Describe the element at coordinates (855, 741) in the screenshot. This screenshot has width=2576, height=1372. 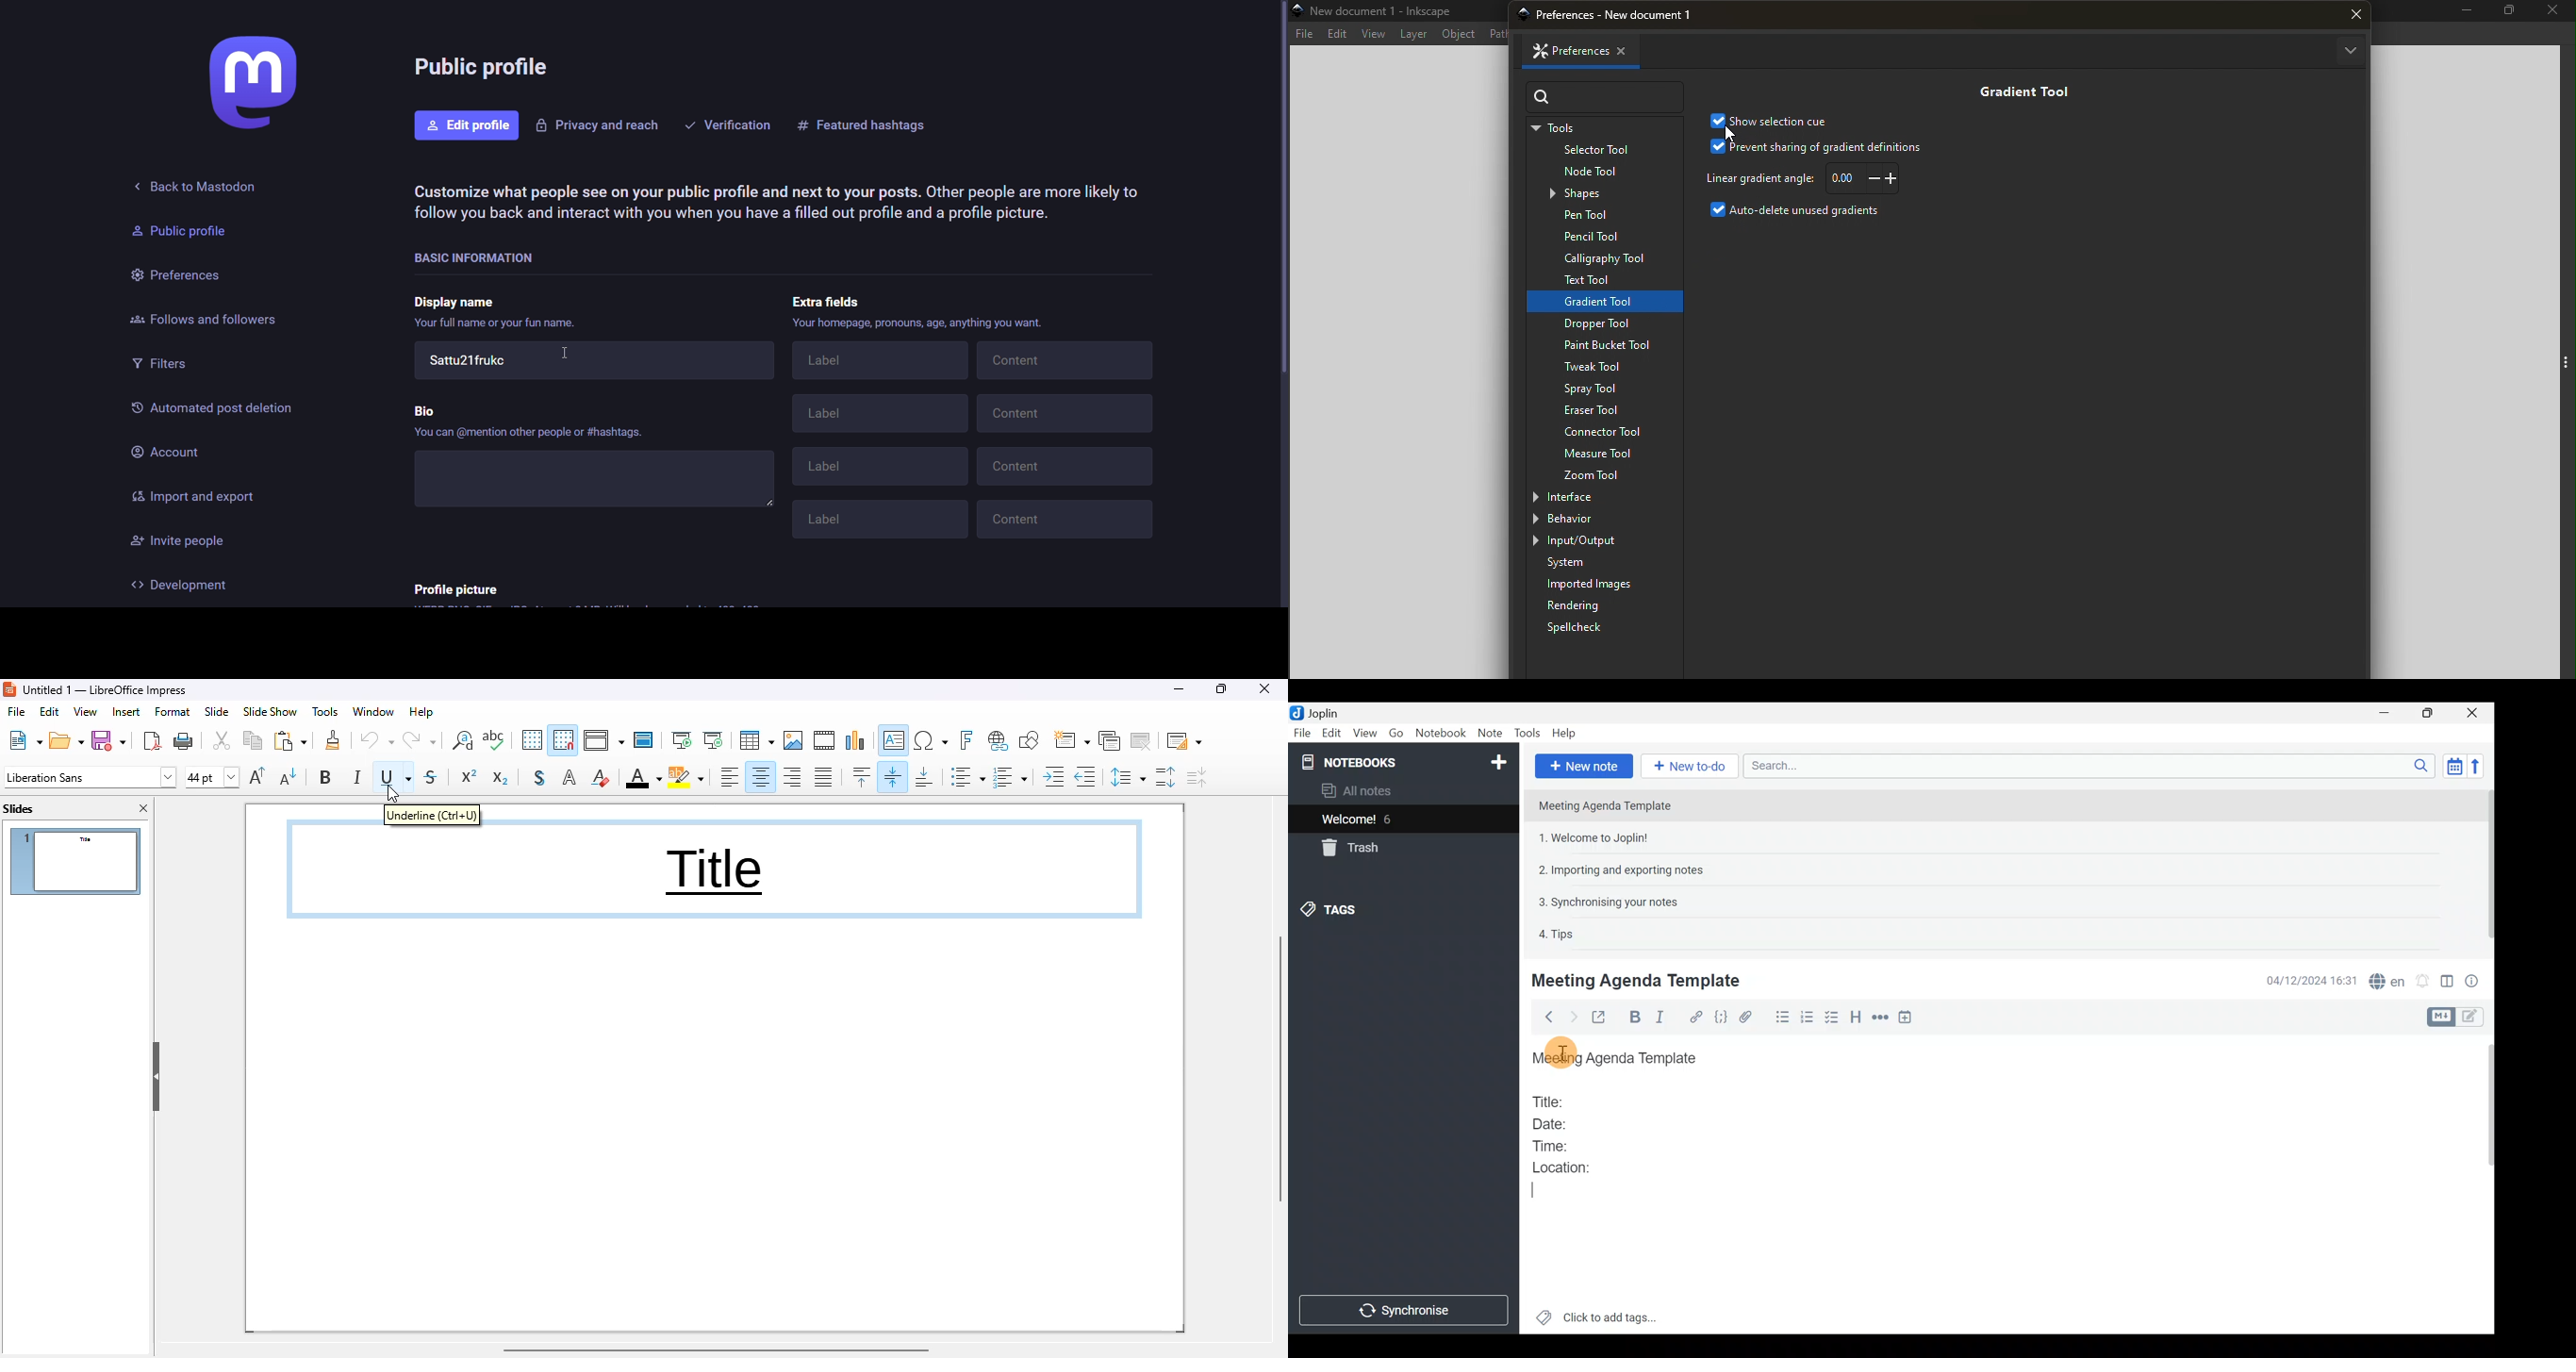
I see `insert chart` at that location.